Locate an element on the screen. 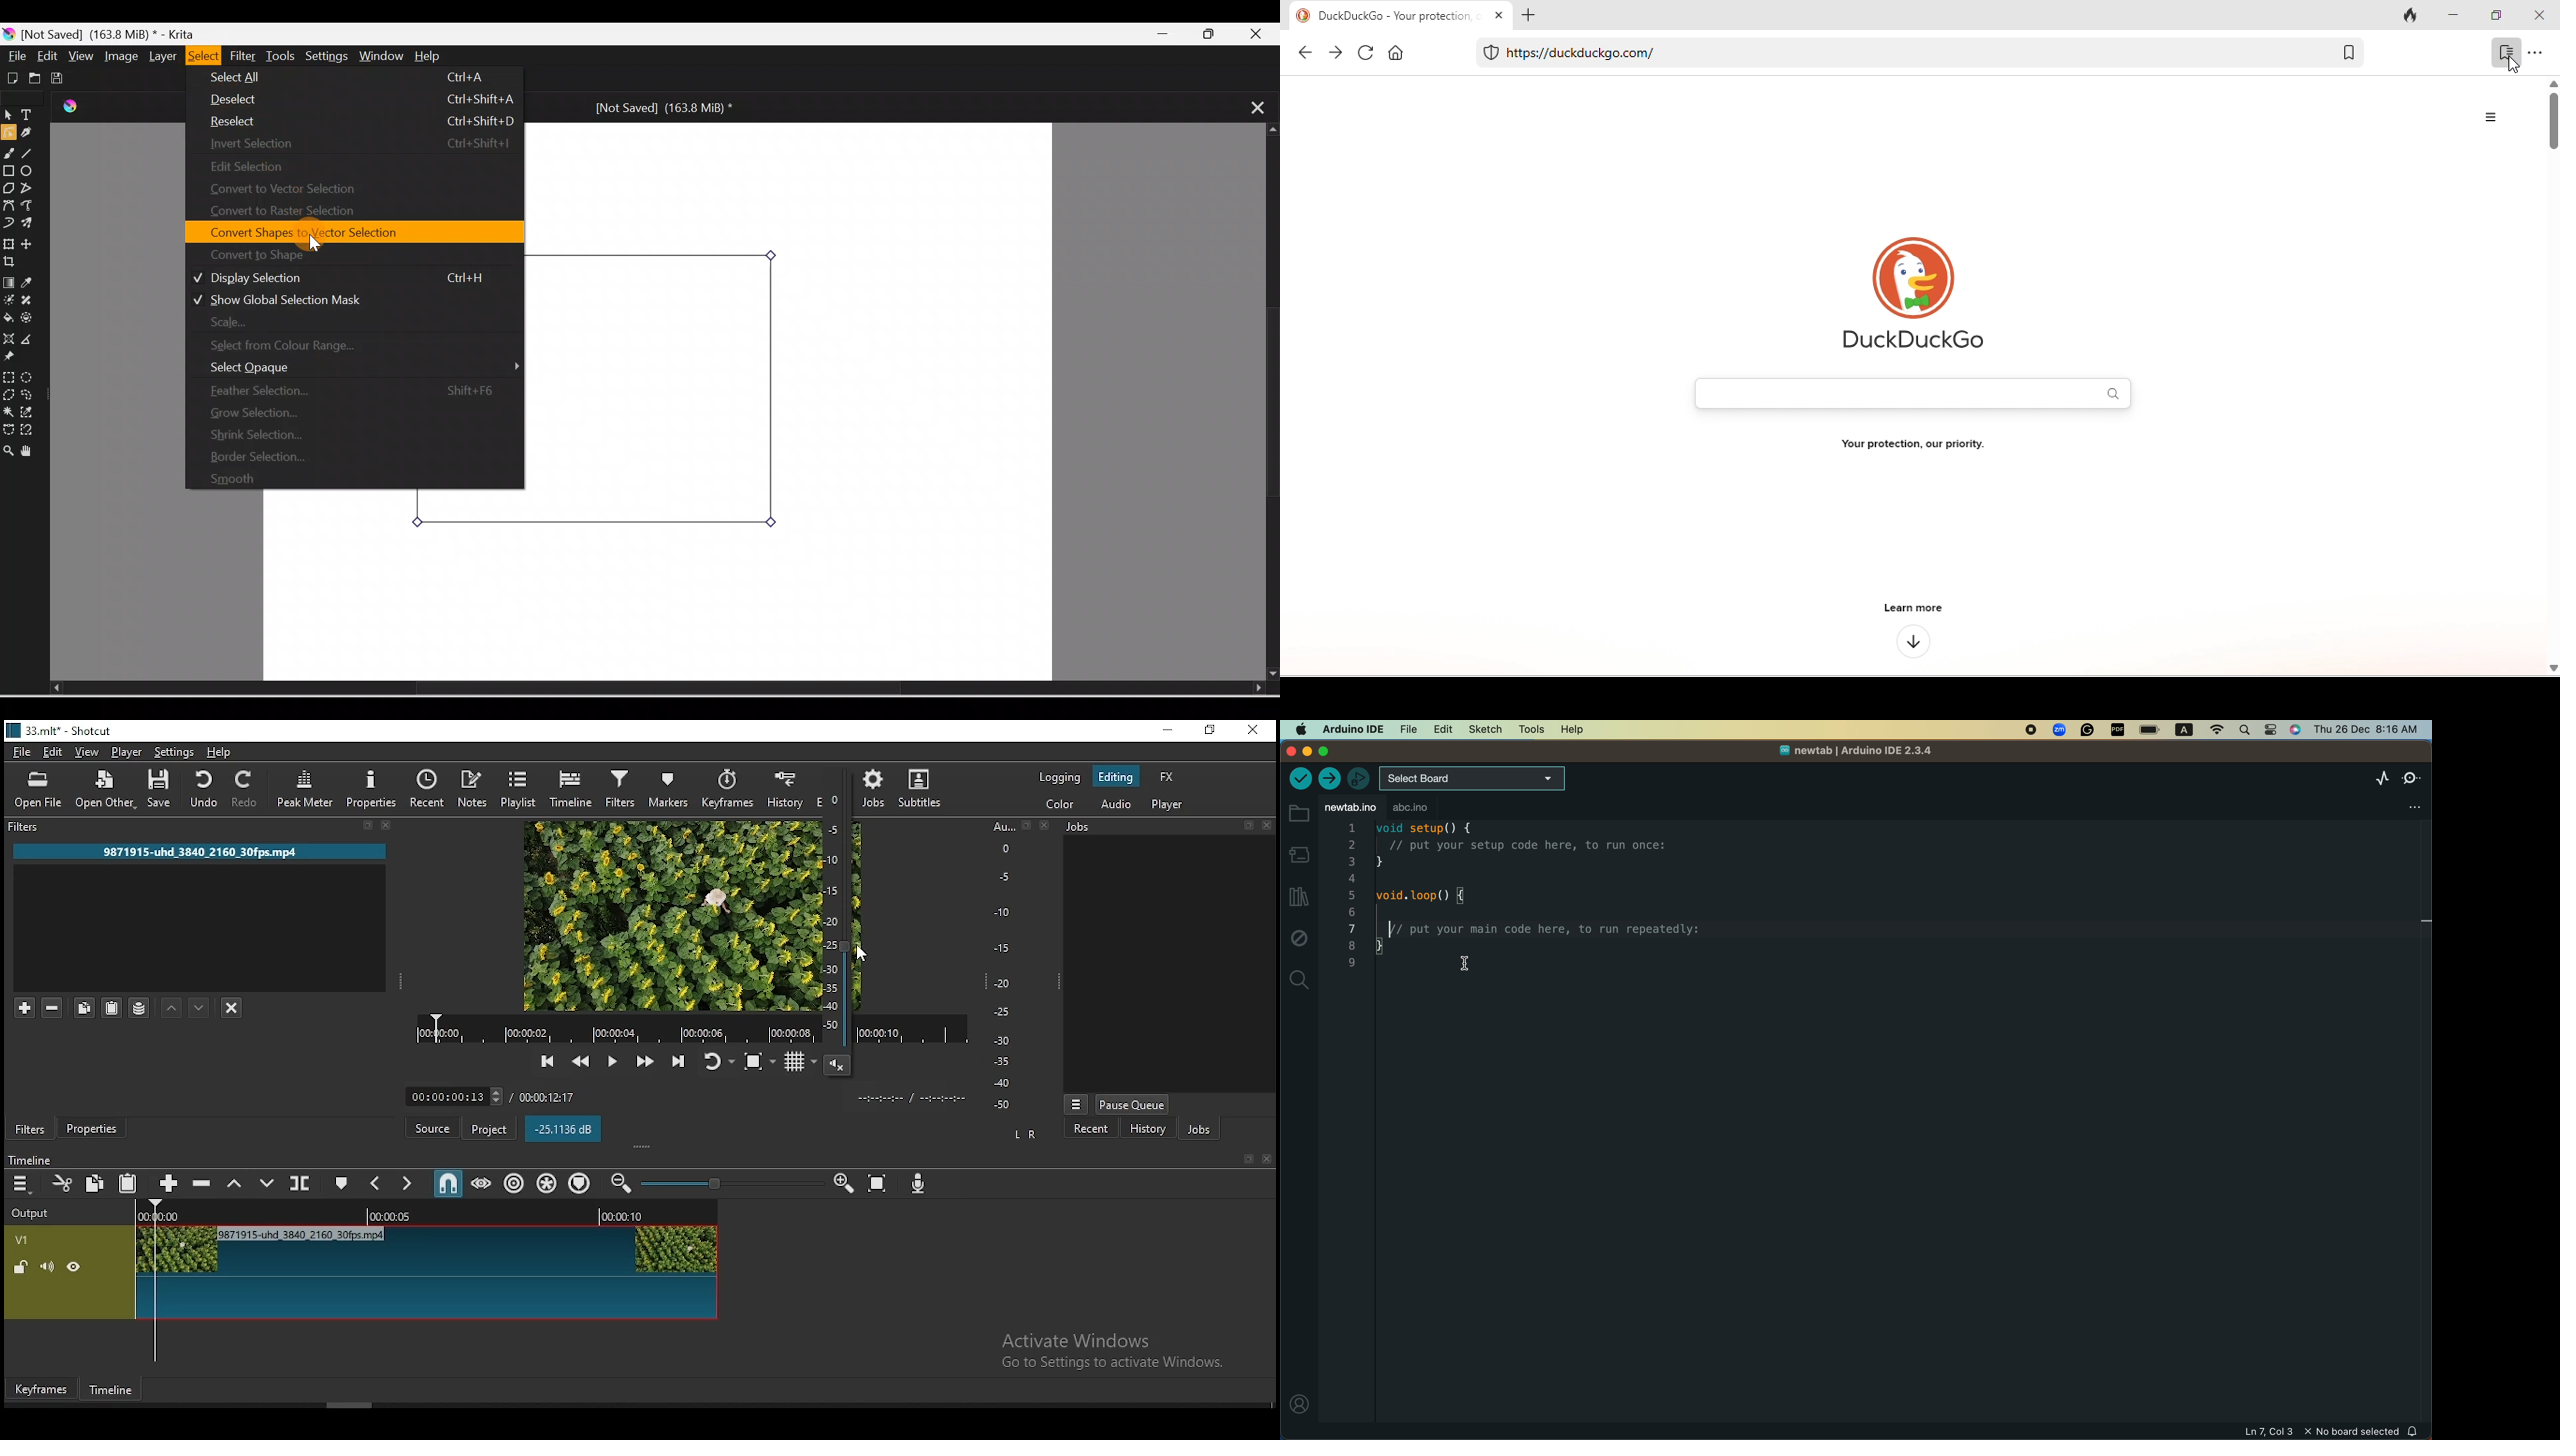 The width and height of the screenshot is (2576, 1456). ripple delete is located at coordinates (205, 1185).